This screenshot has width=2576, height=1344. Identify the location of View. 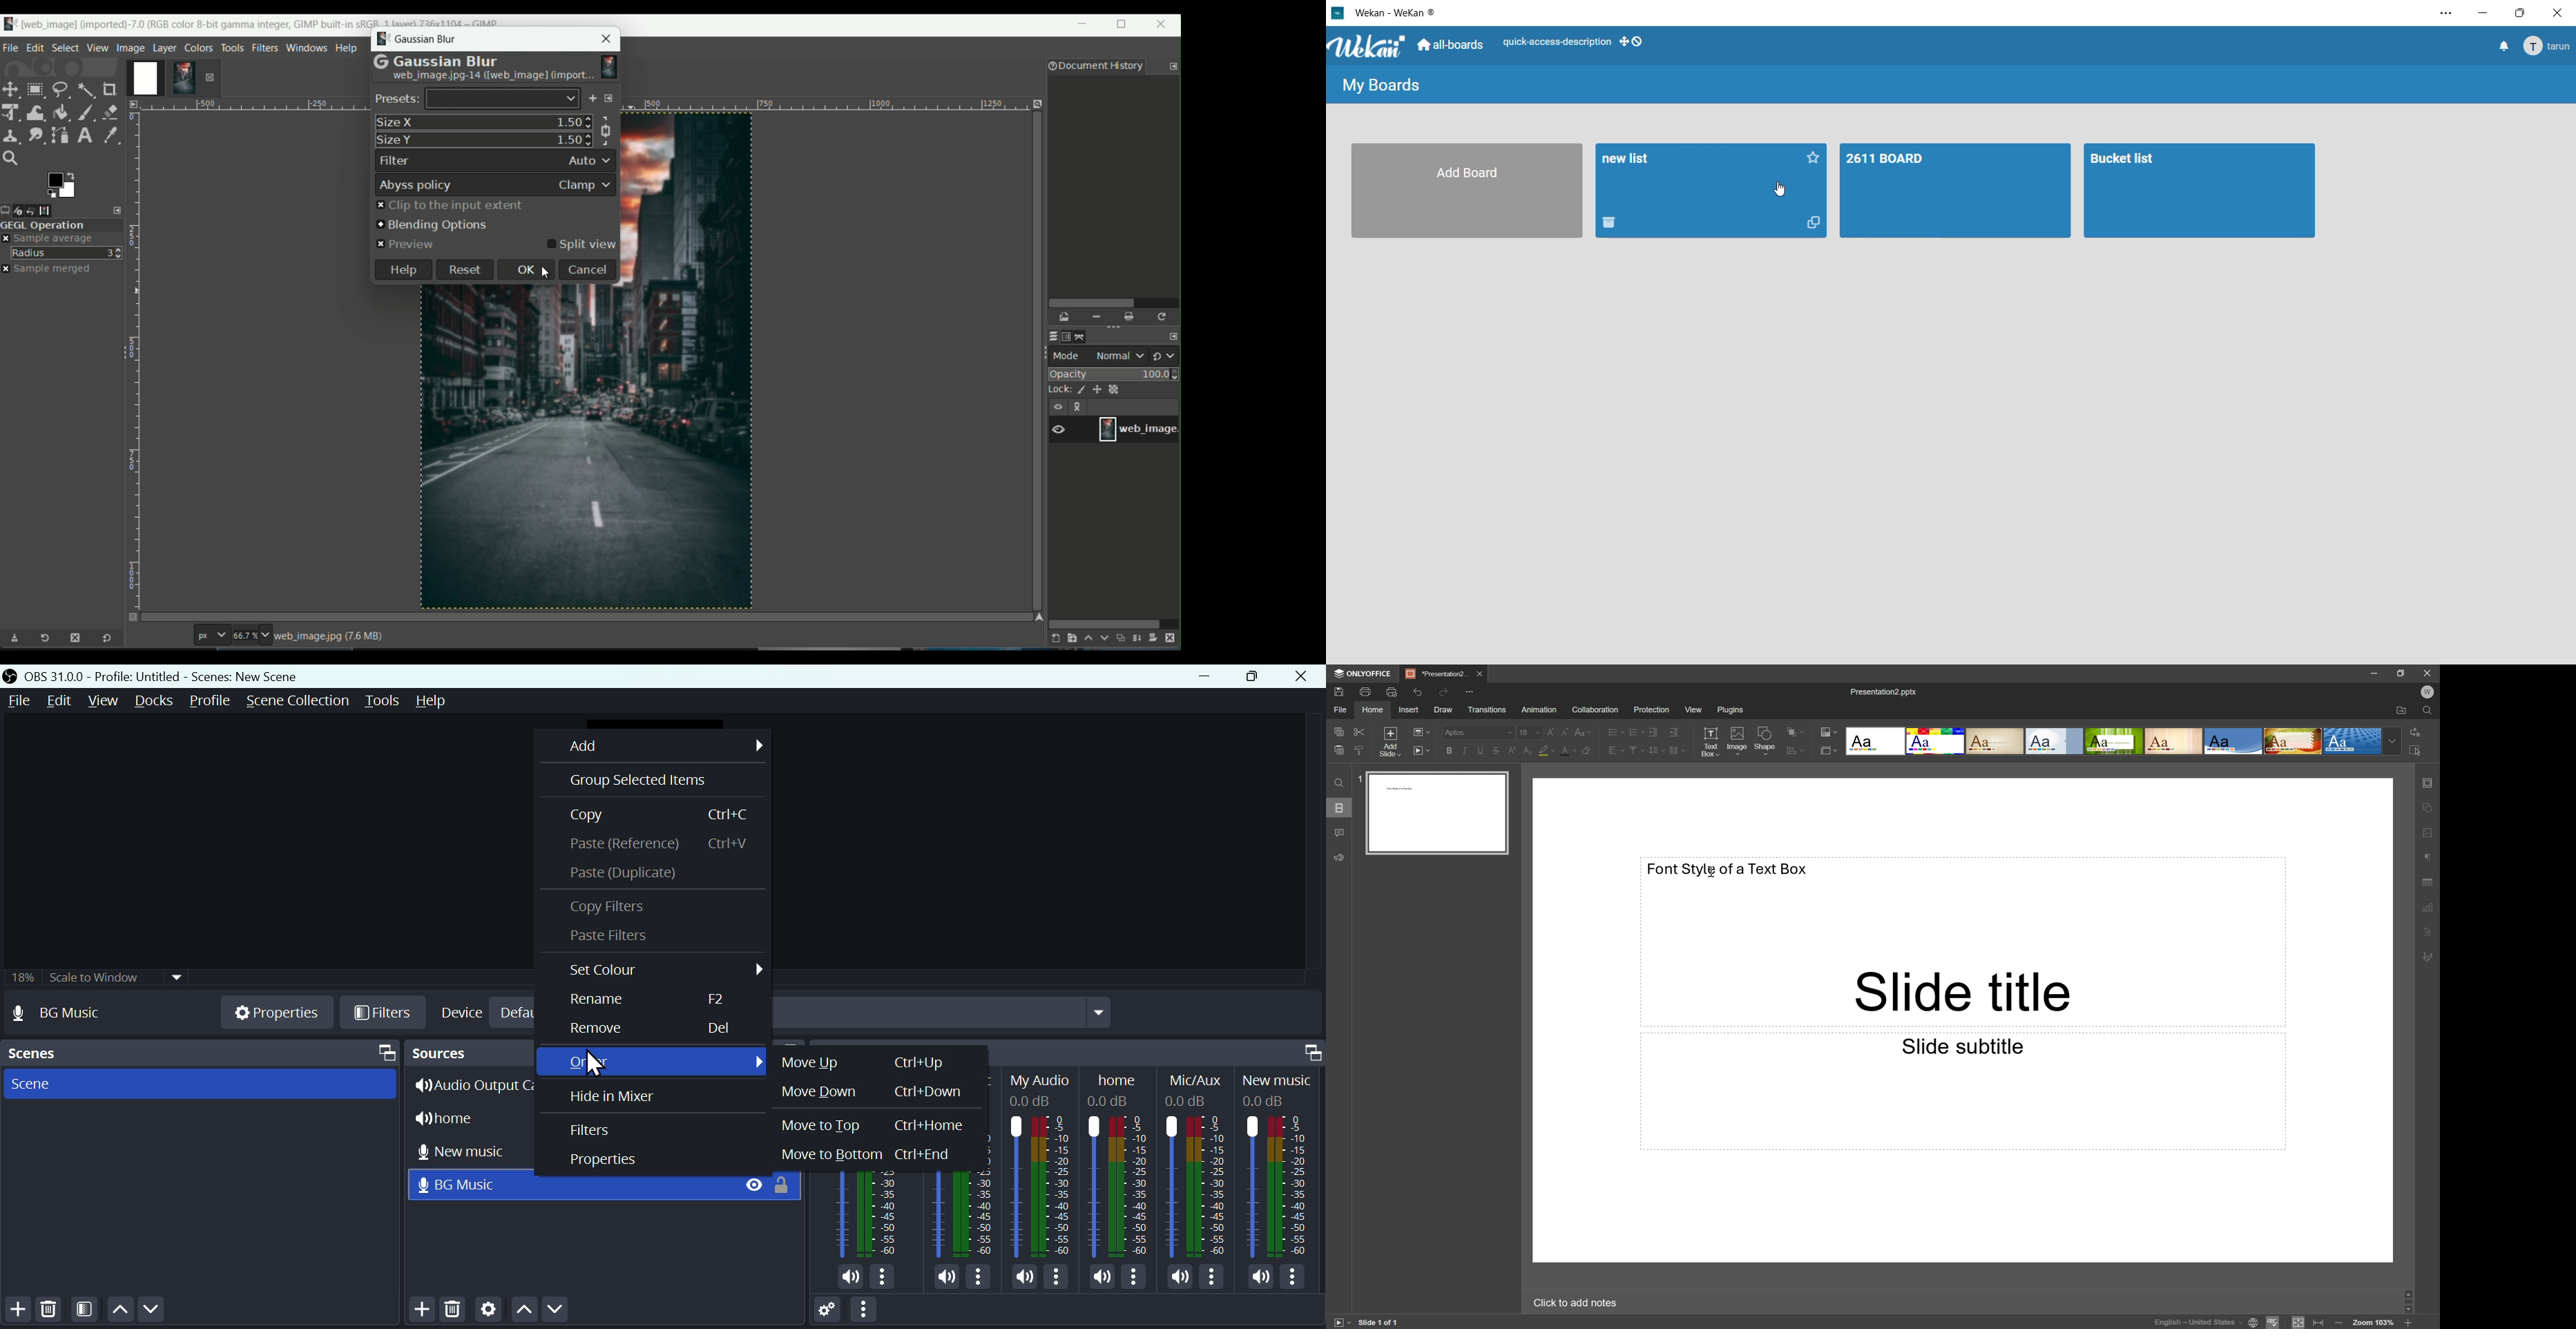
(106, 698).